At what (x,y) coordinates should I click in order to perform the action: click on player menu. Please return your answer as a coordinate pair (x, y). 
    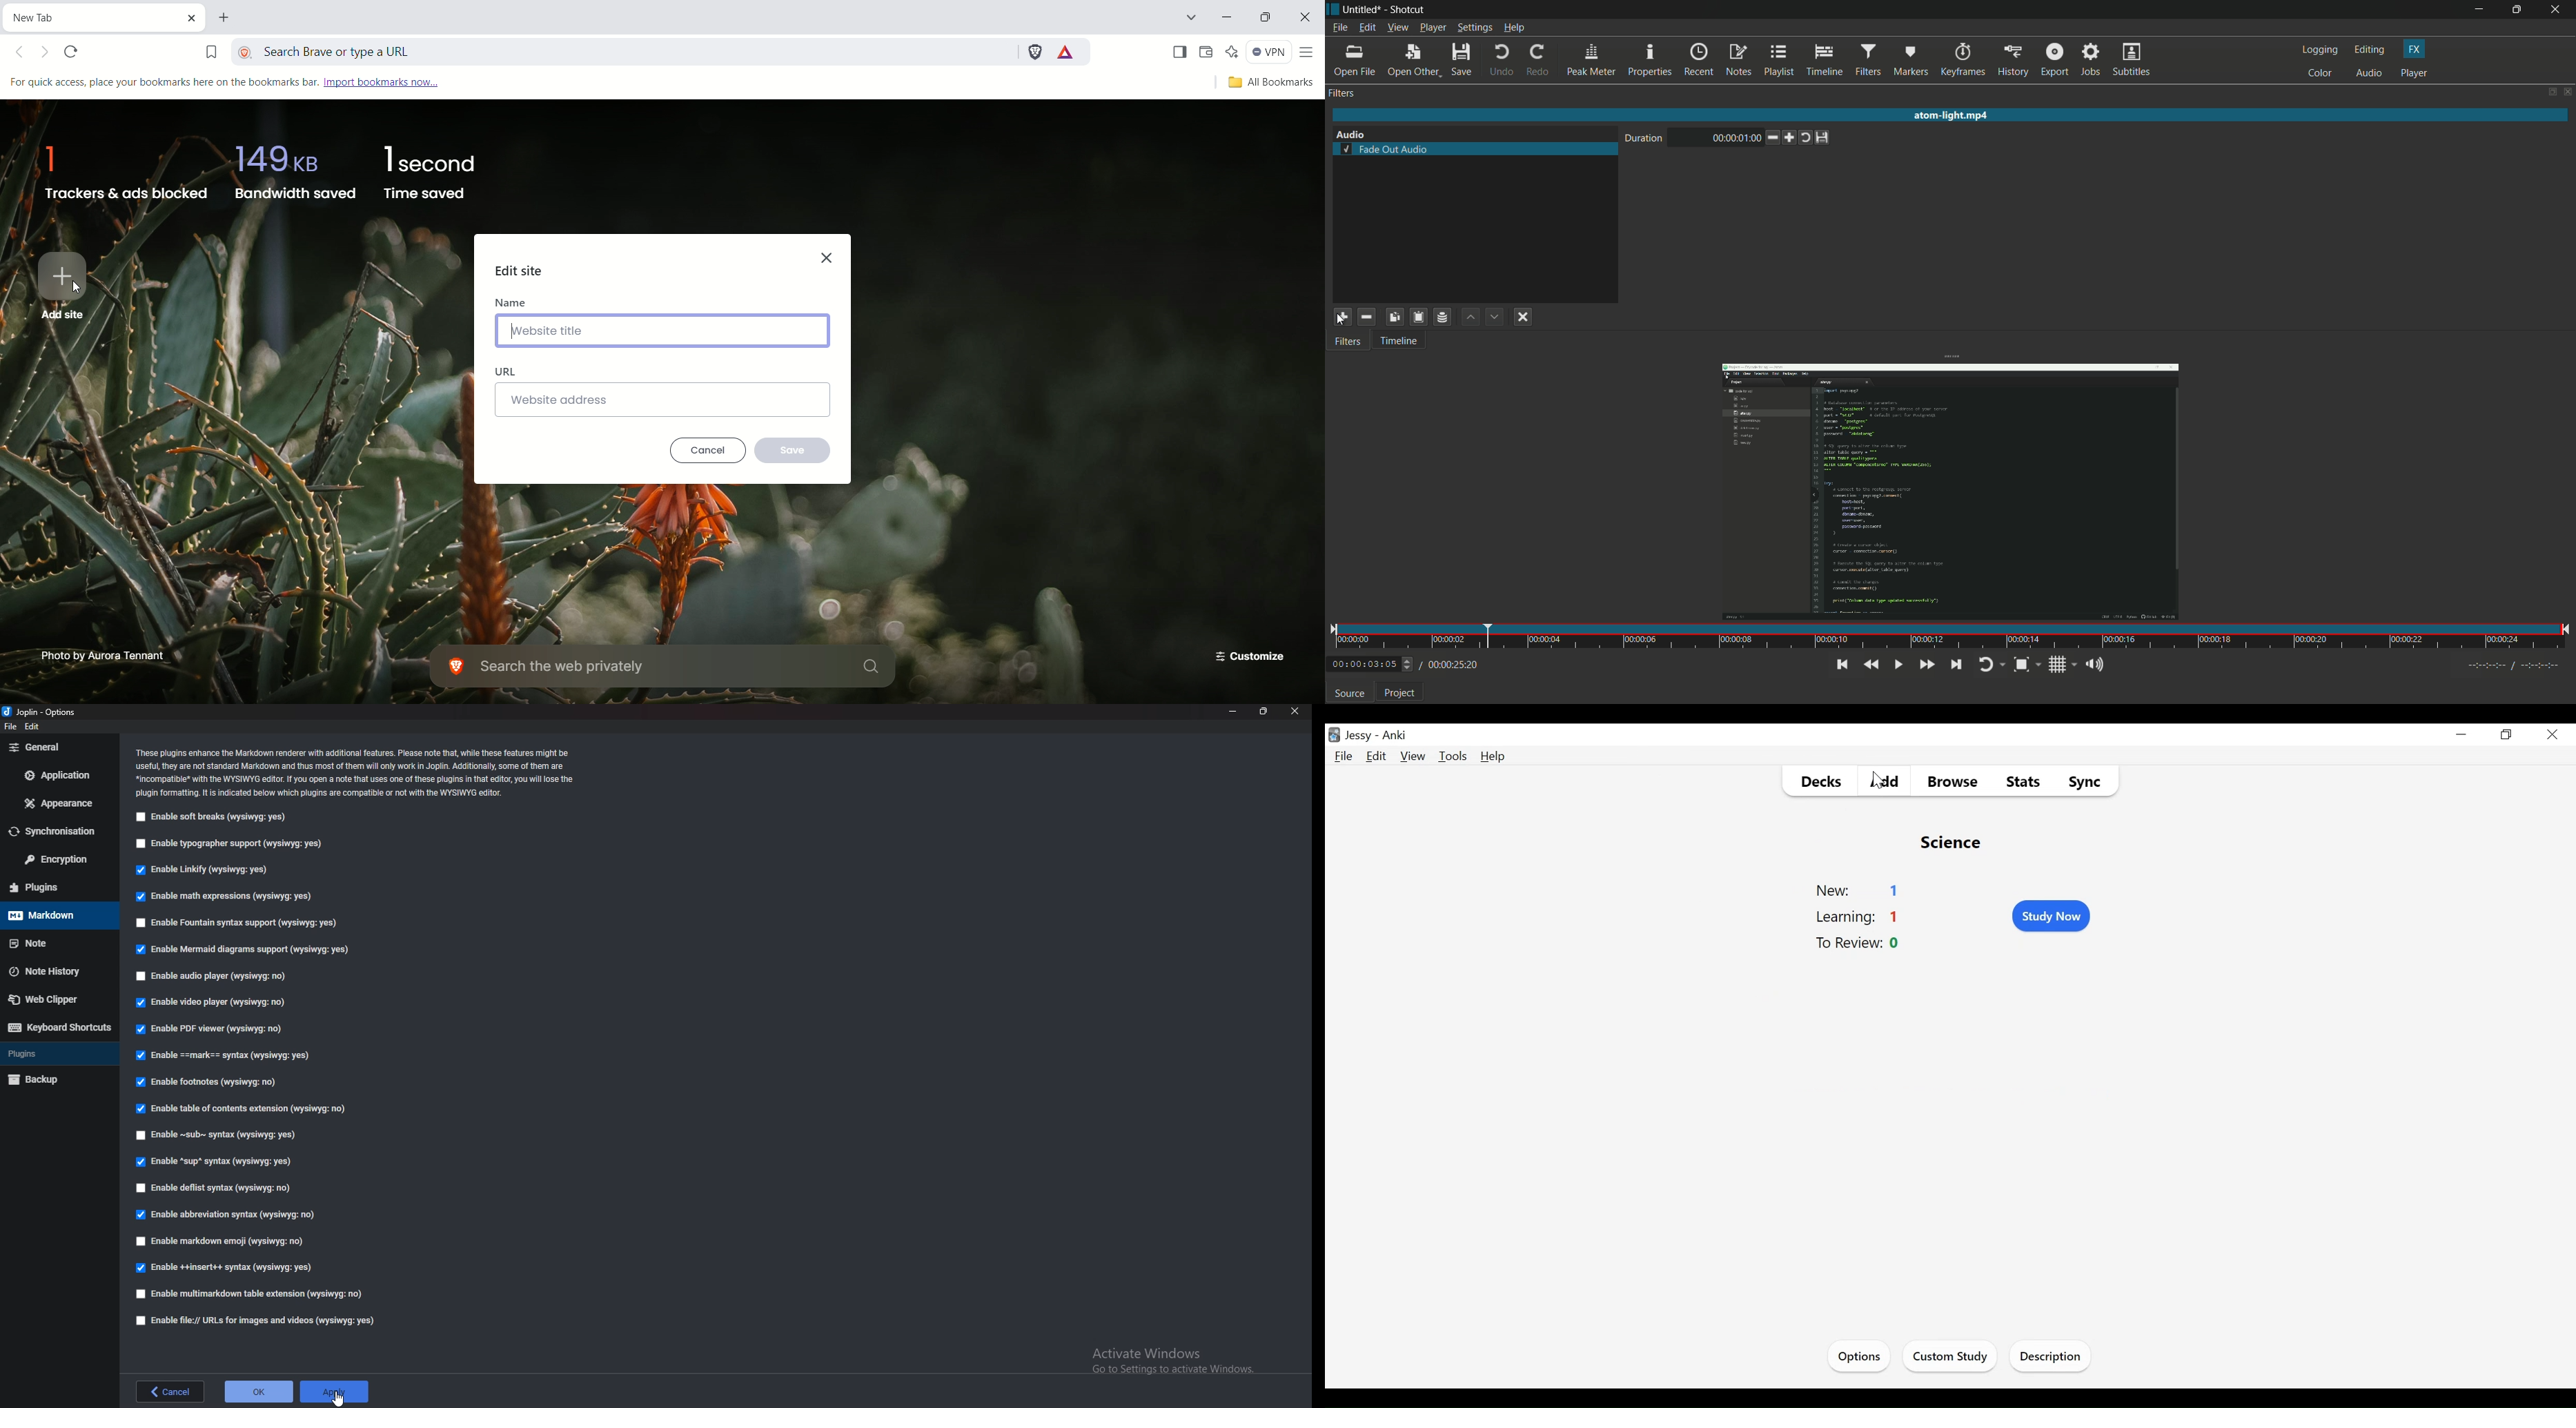
    Looking at the image, I should click on (1433, 29).